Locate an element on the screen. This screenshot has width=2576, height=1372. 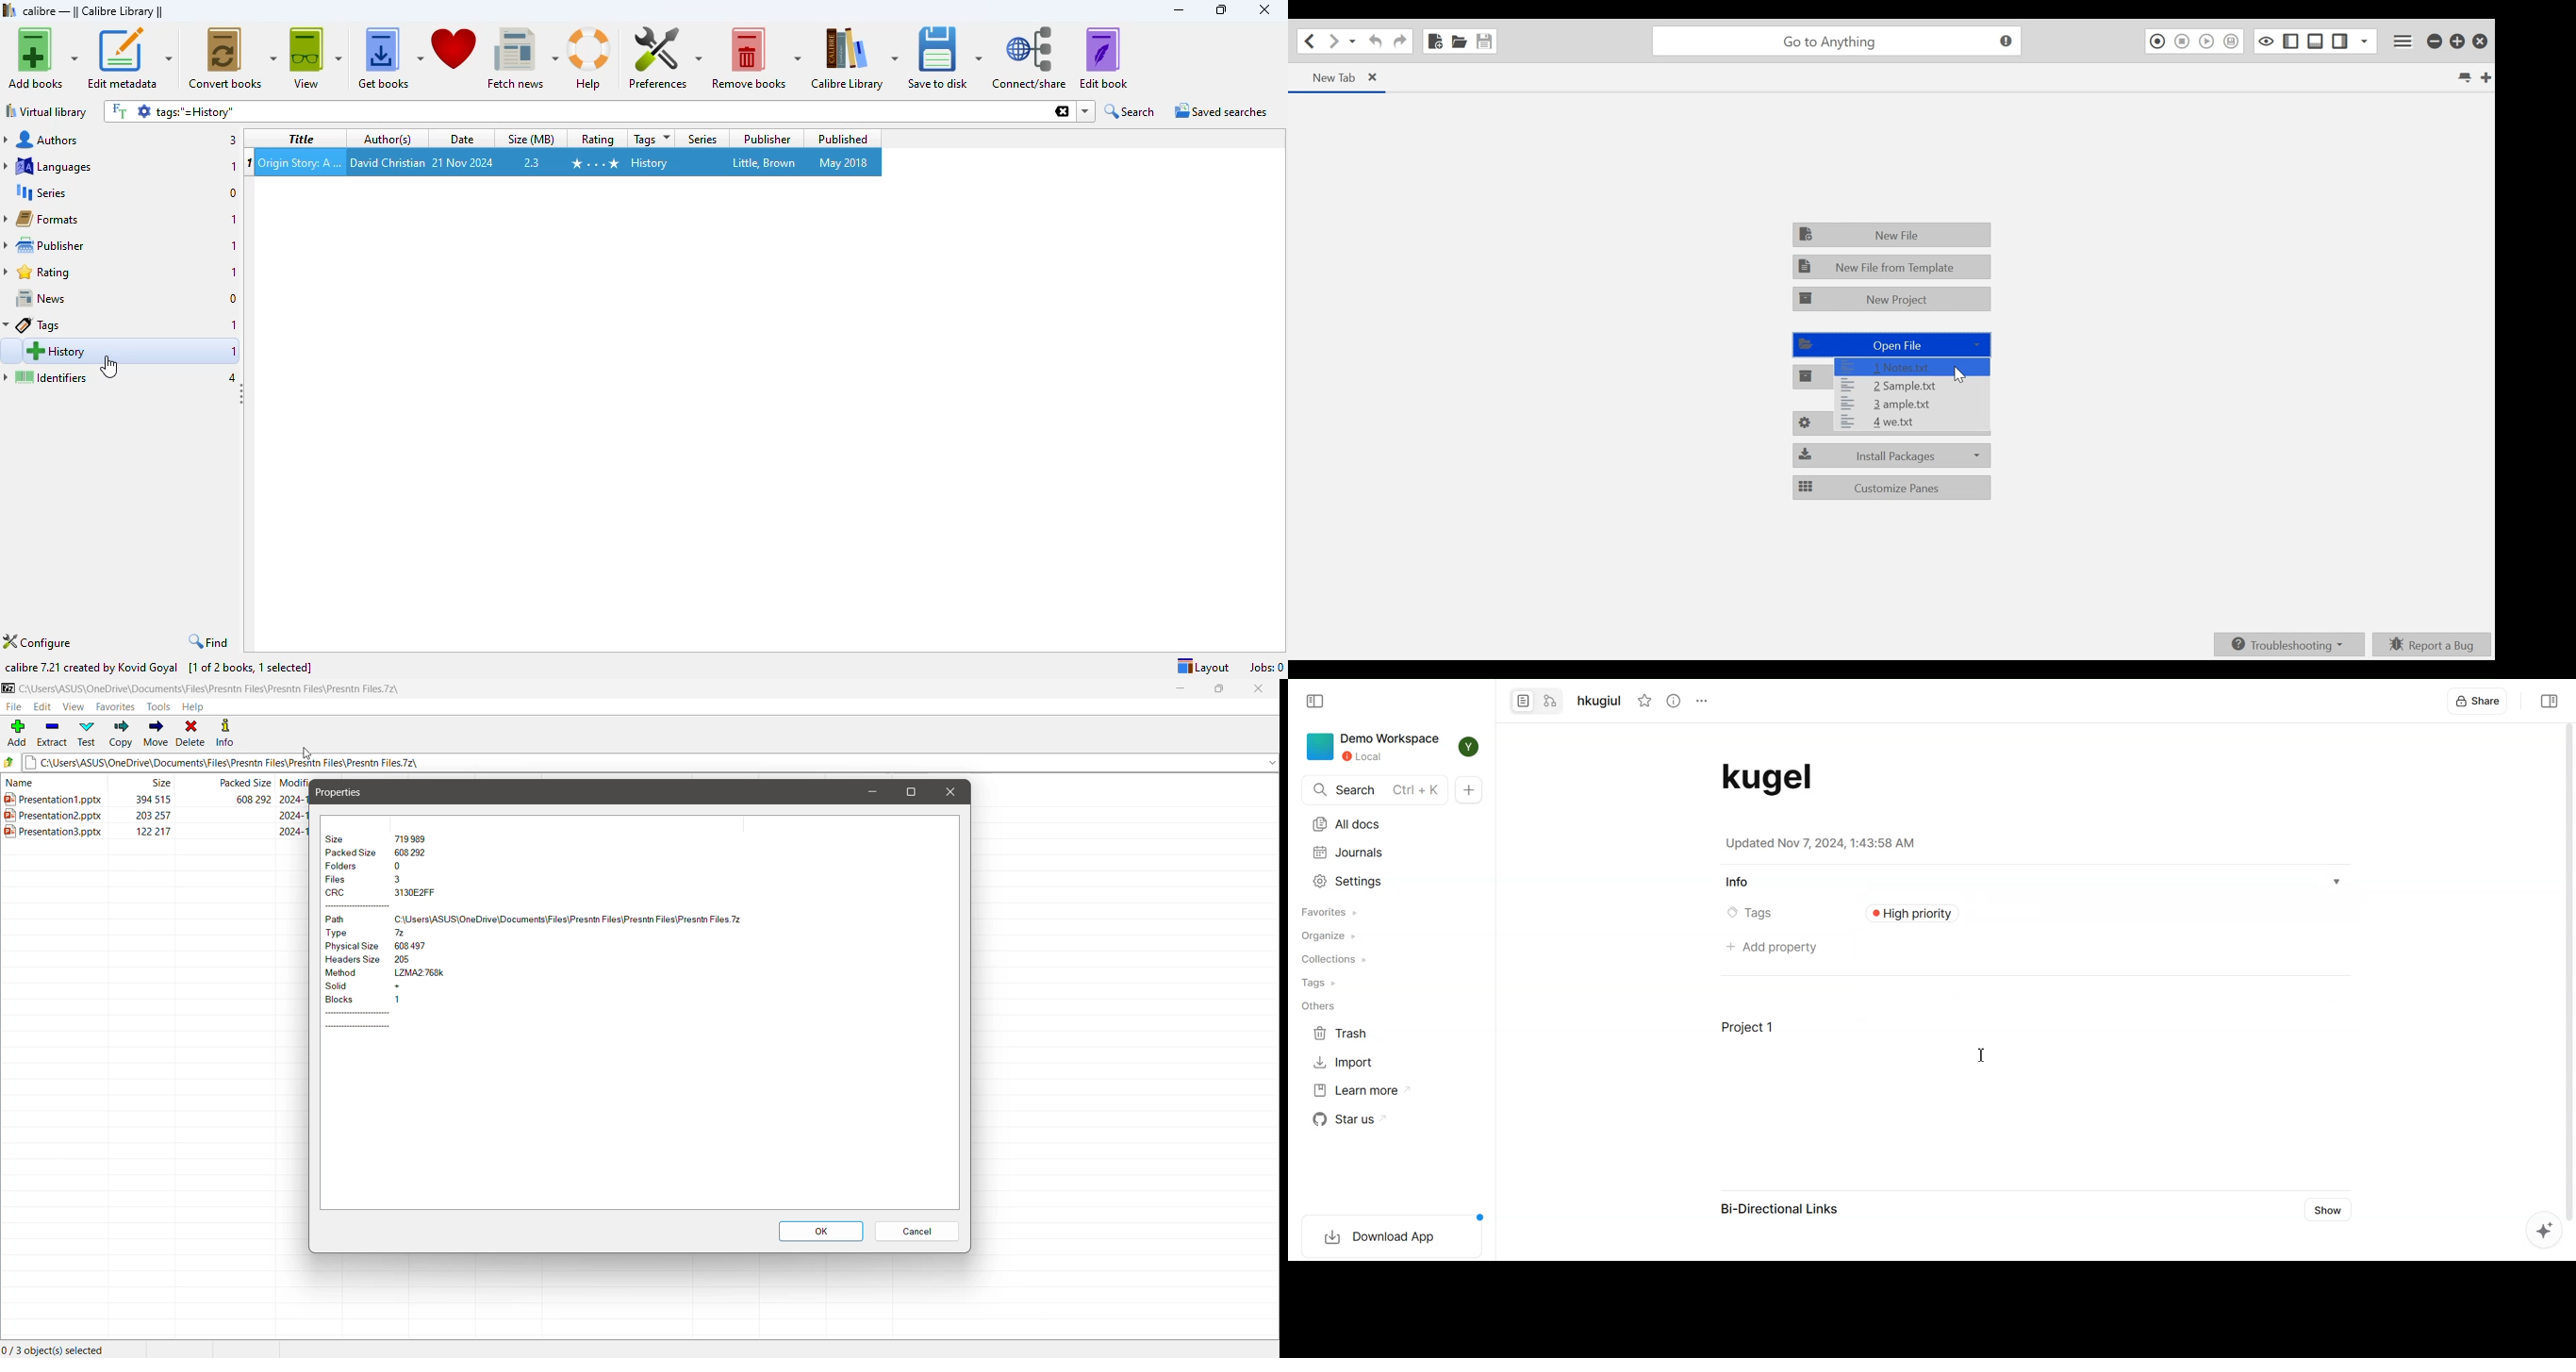
calibre library is located at coordinates (855, 58).